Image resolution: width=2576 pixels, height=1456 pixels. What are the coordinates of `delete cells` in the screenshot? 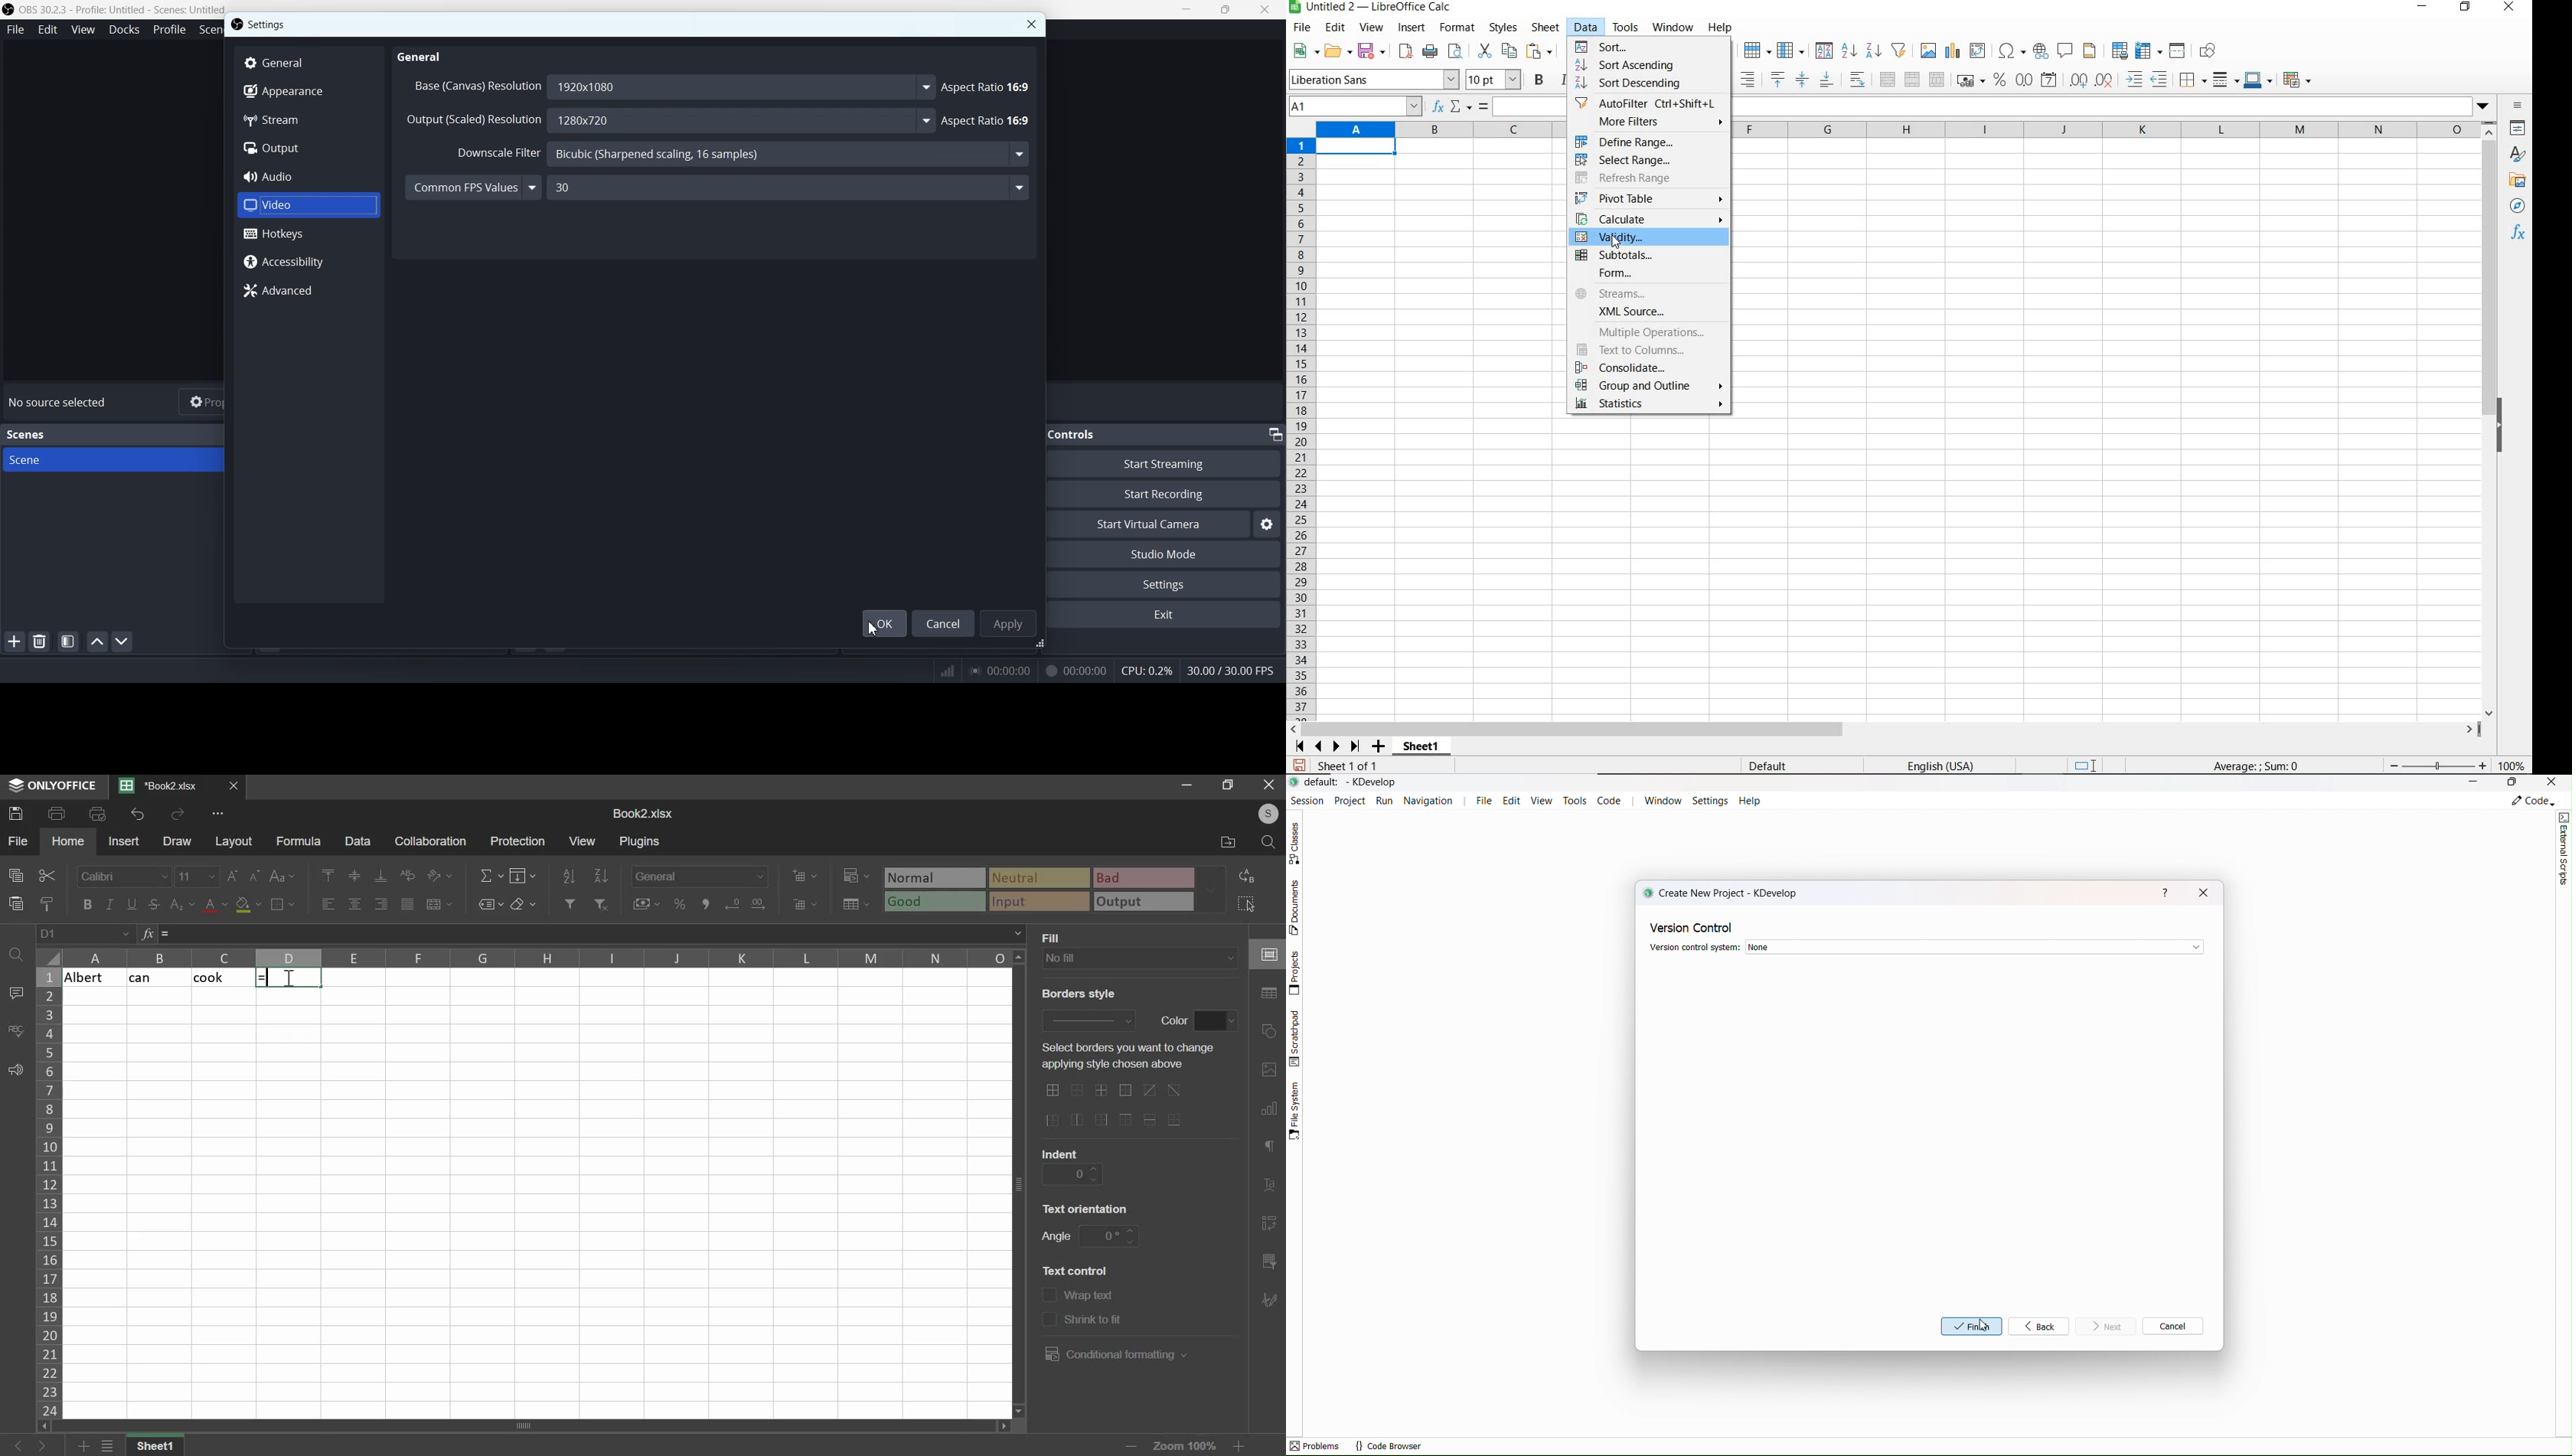 It's located at (805, 904).